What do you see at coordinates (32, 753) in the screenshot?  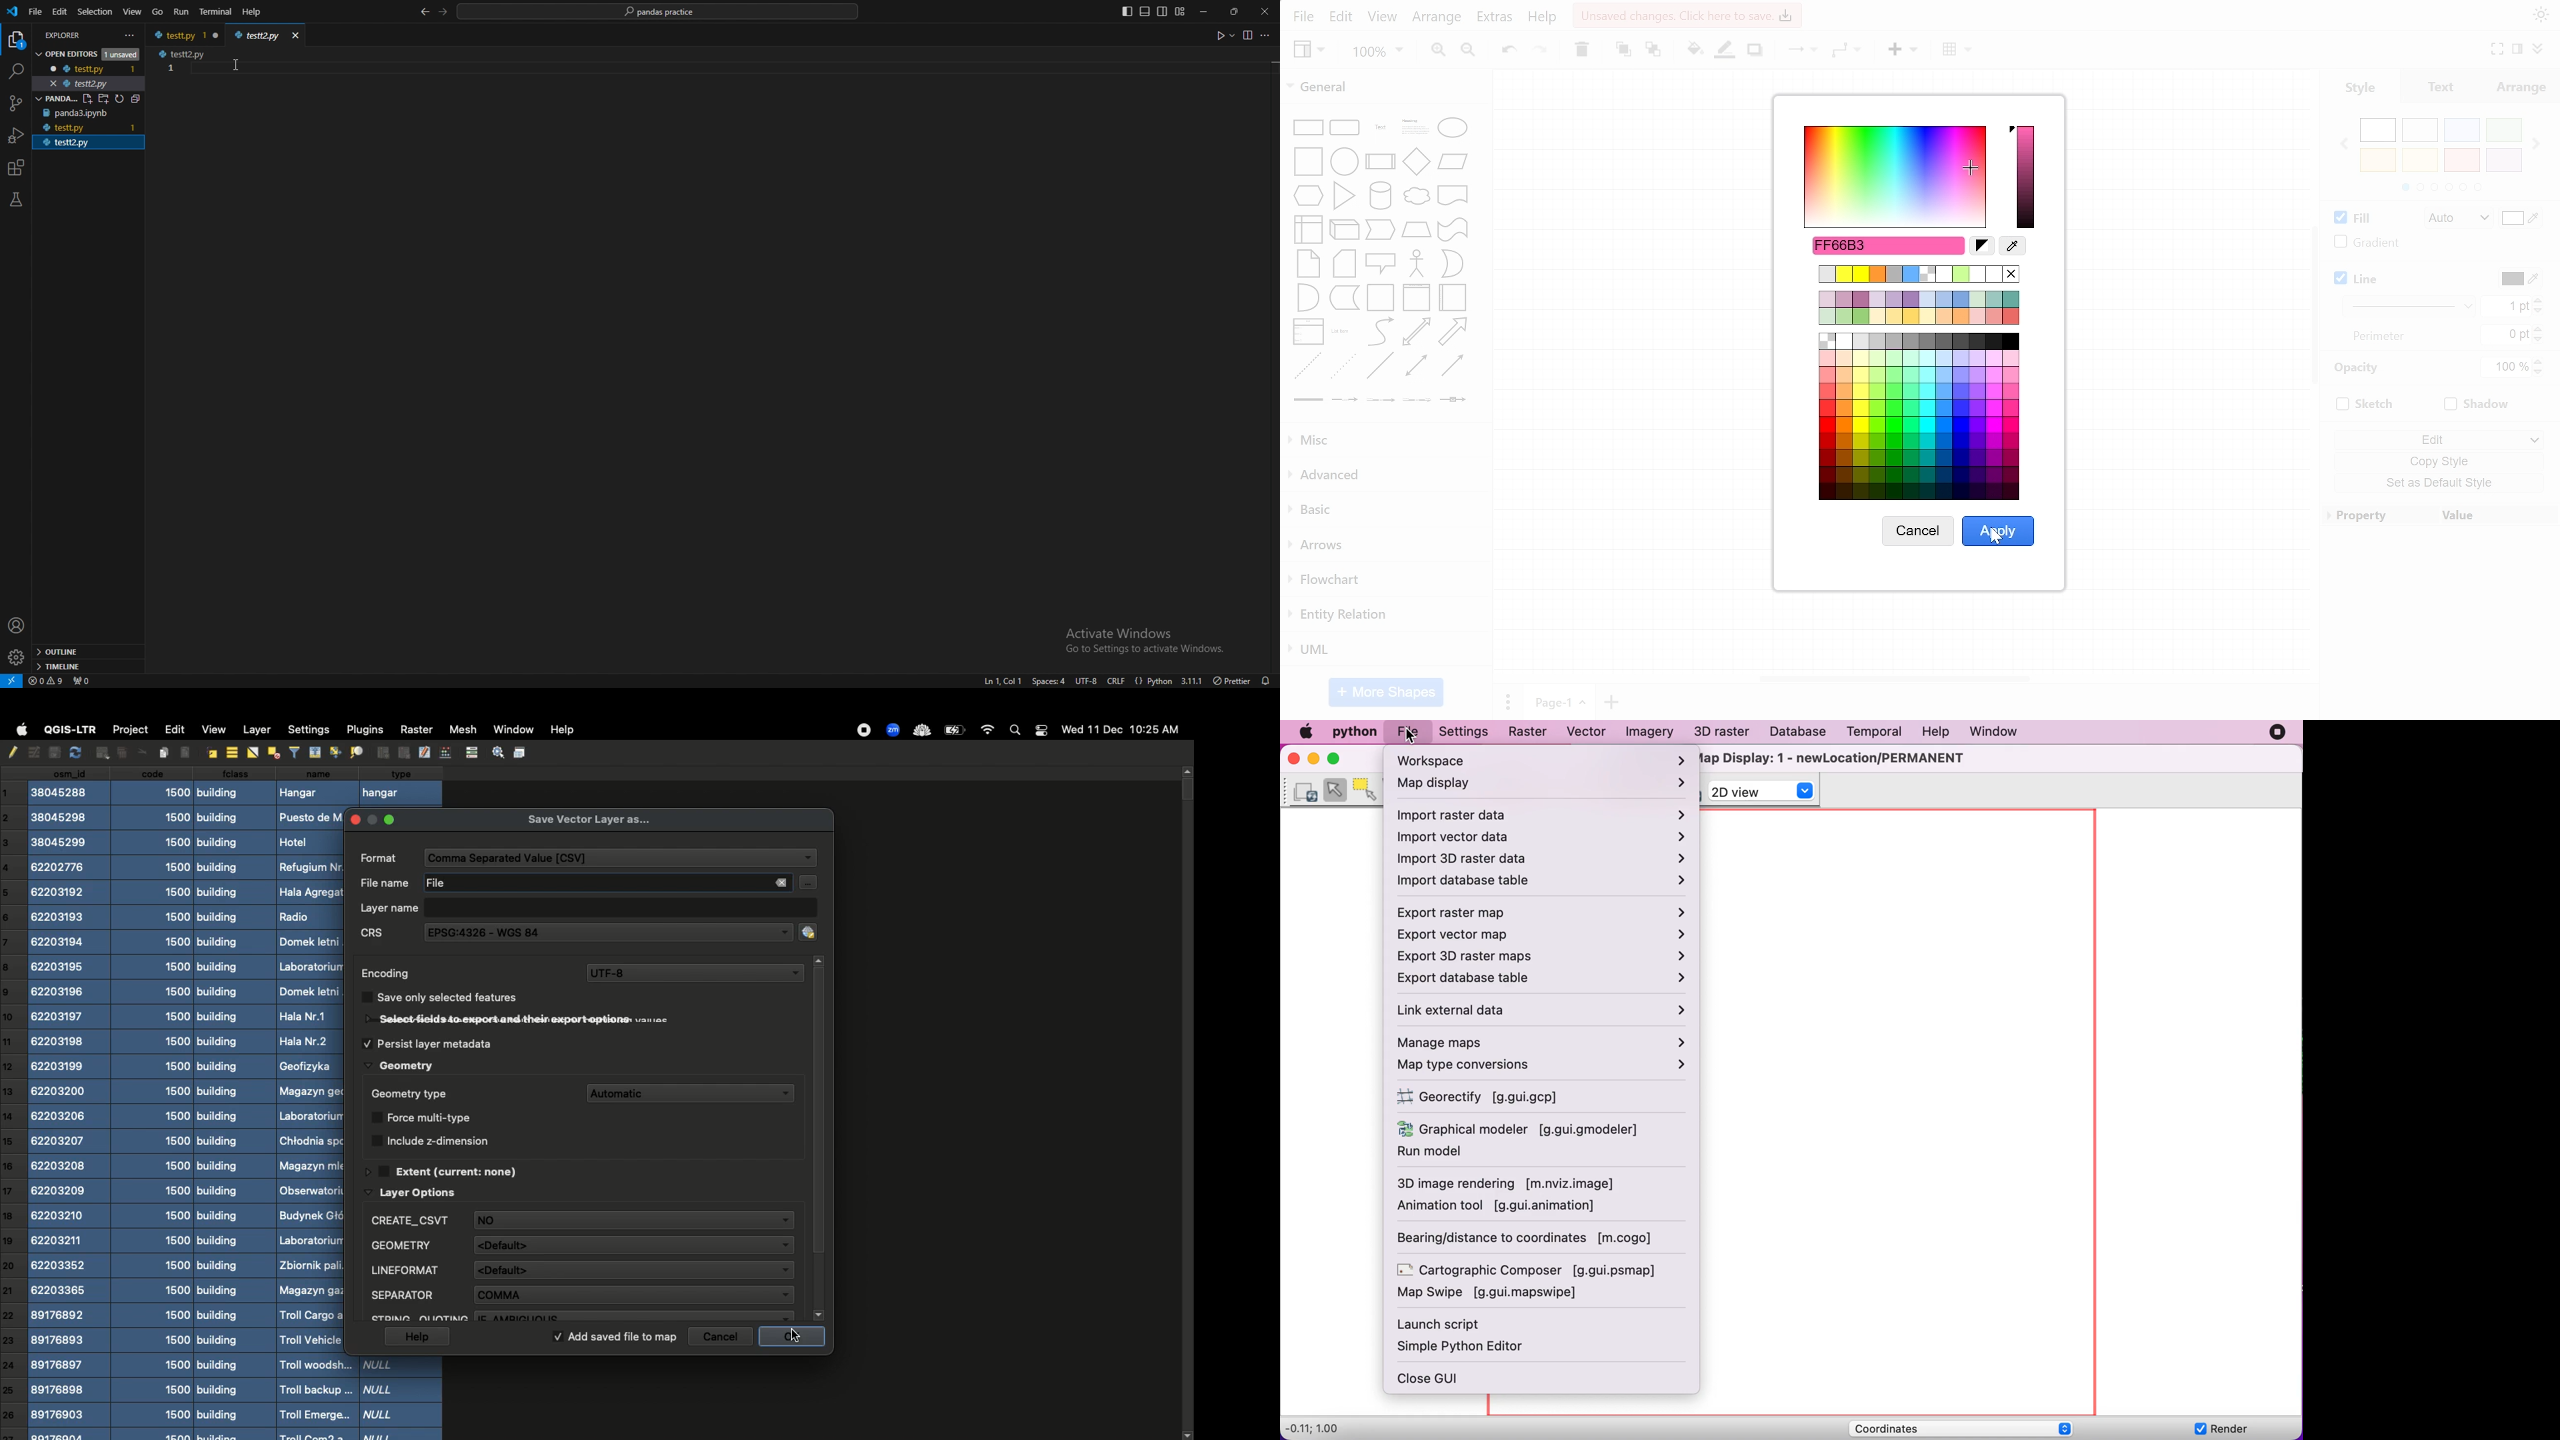 I see `Undo` at bounding box center [32, 753].